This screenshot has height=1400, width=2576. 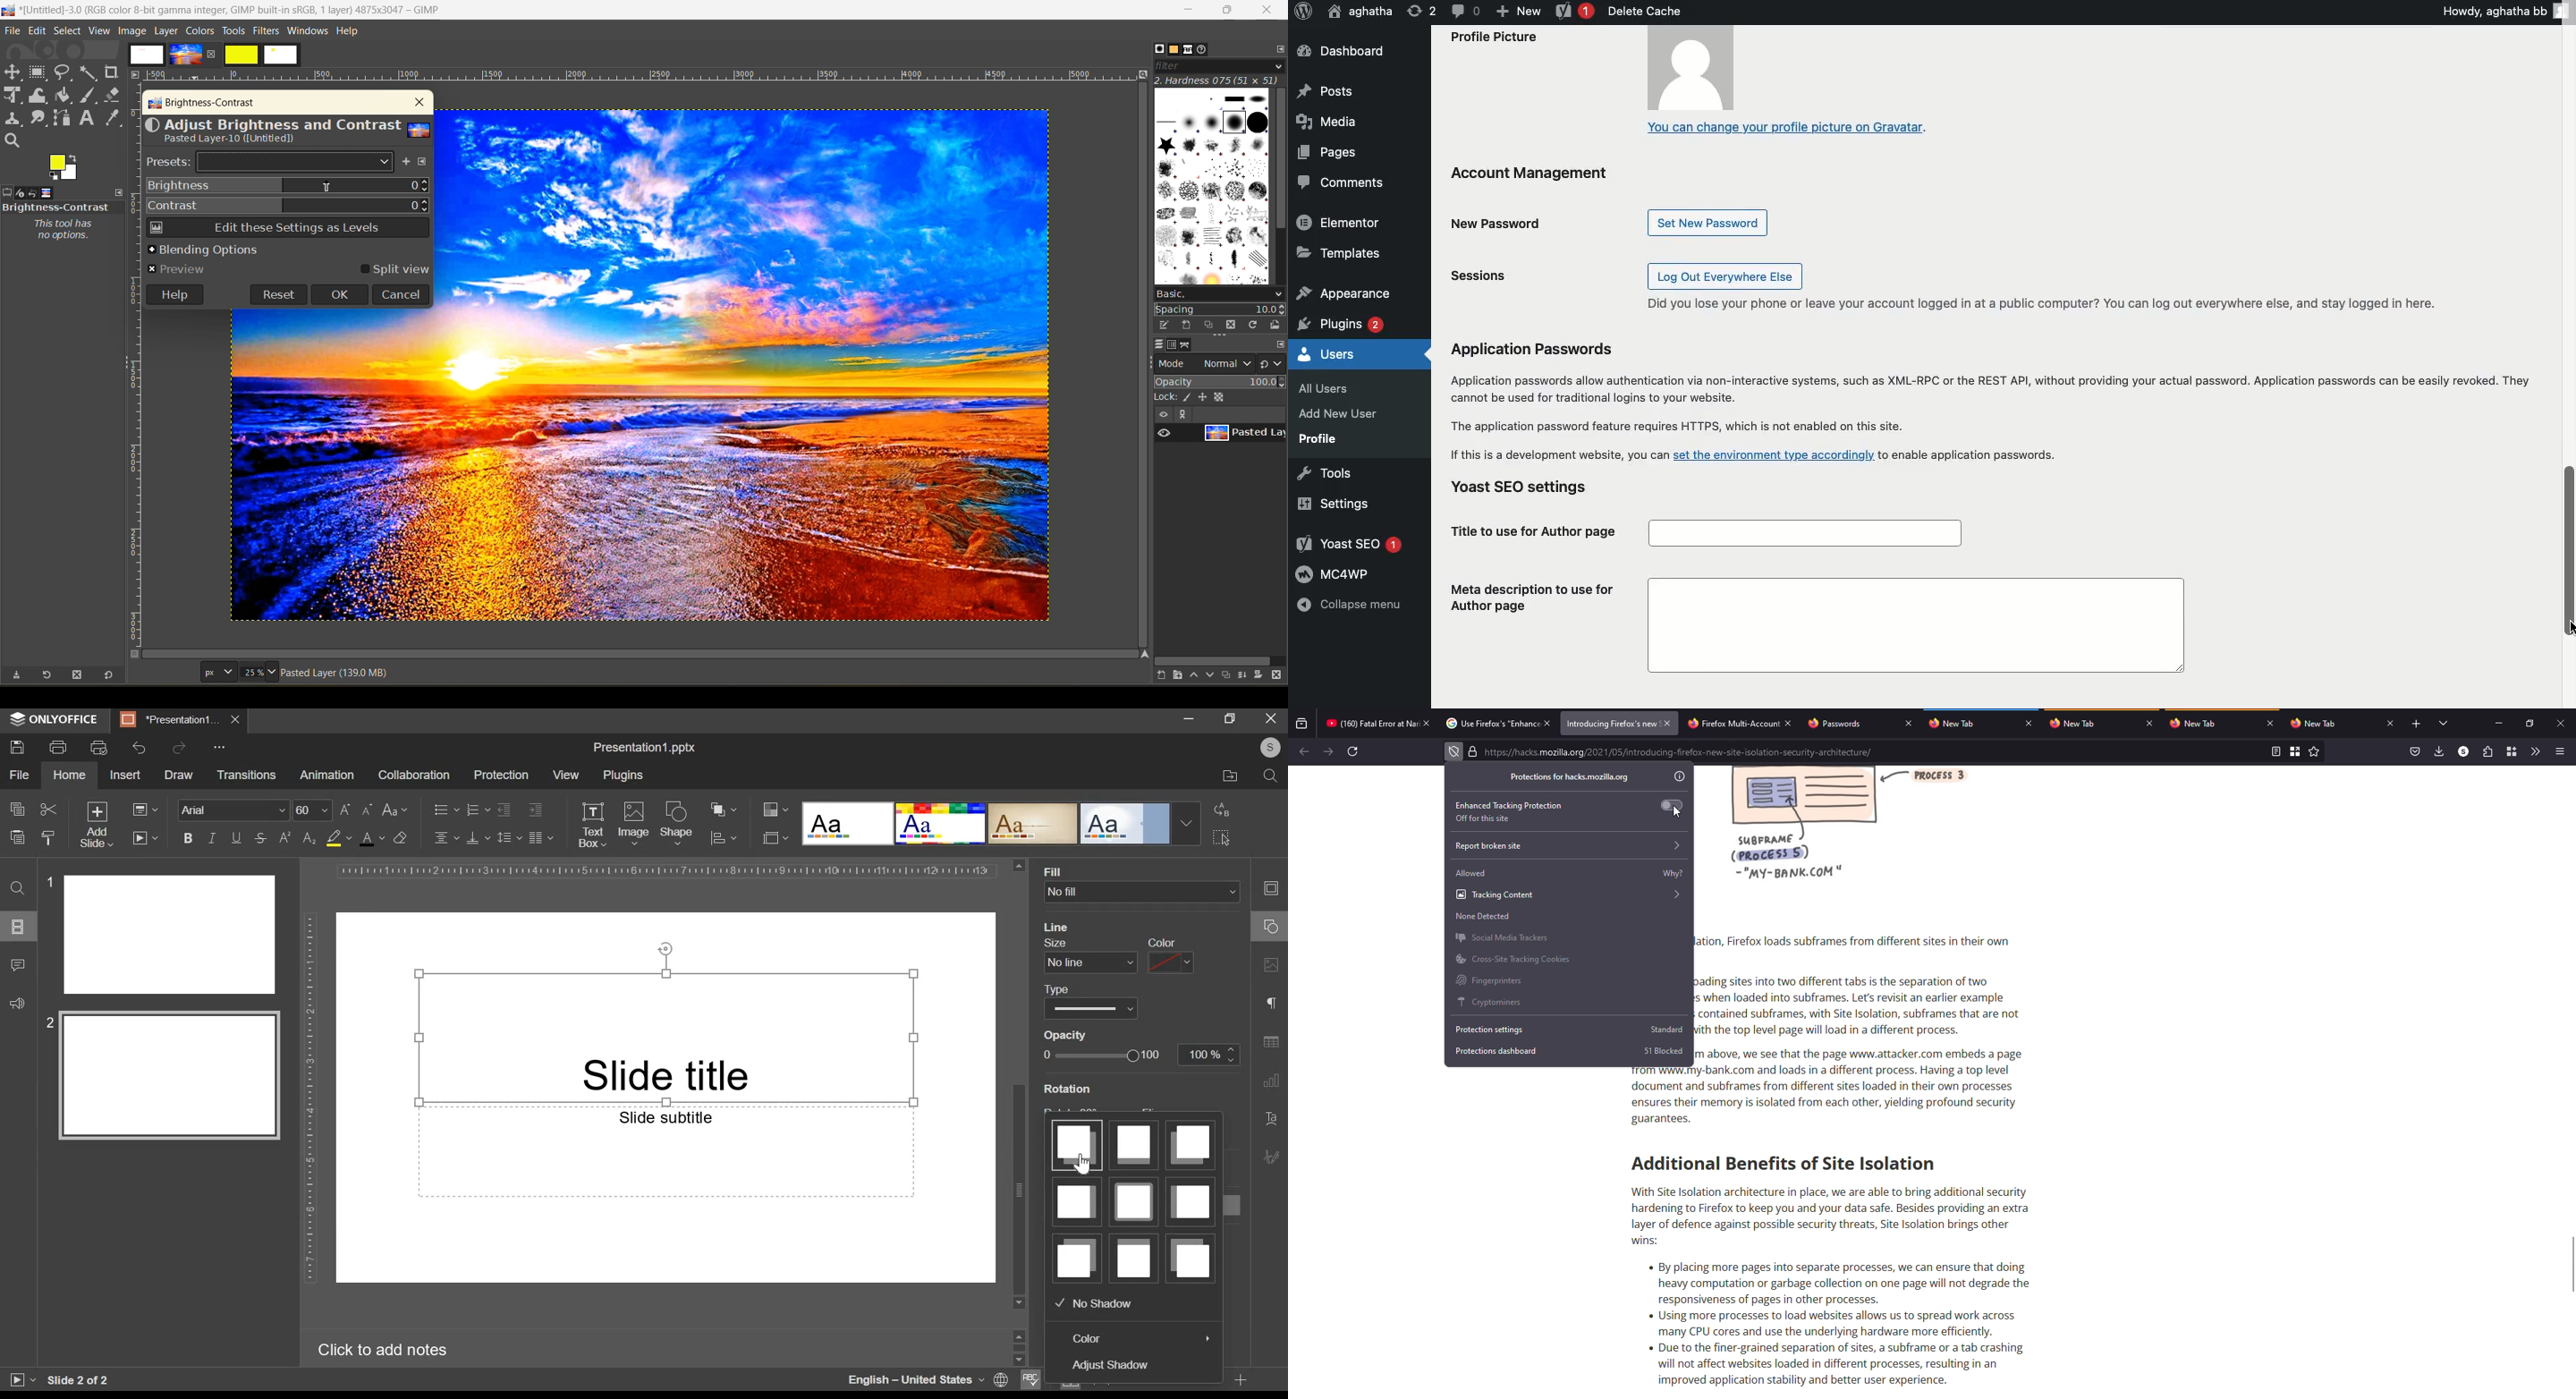 I want to click on brightness contrast, so click(x=203, y=104).